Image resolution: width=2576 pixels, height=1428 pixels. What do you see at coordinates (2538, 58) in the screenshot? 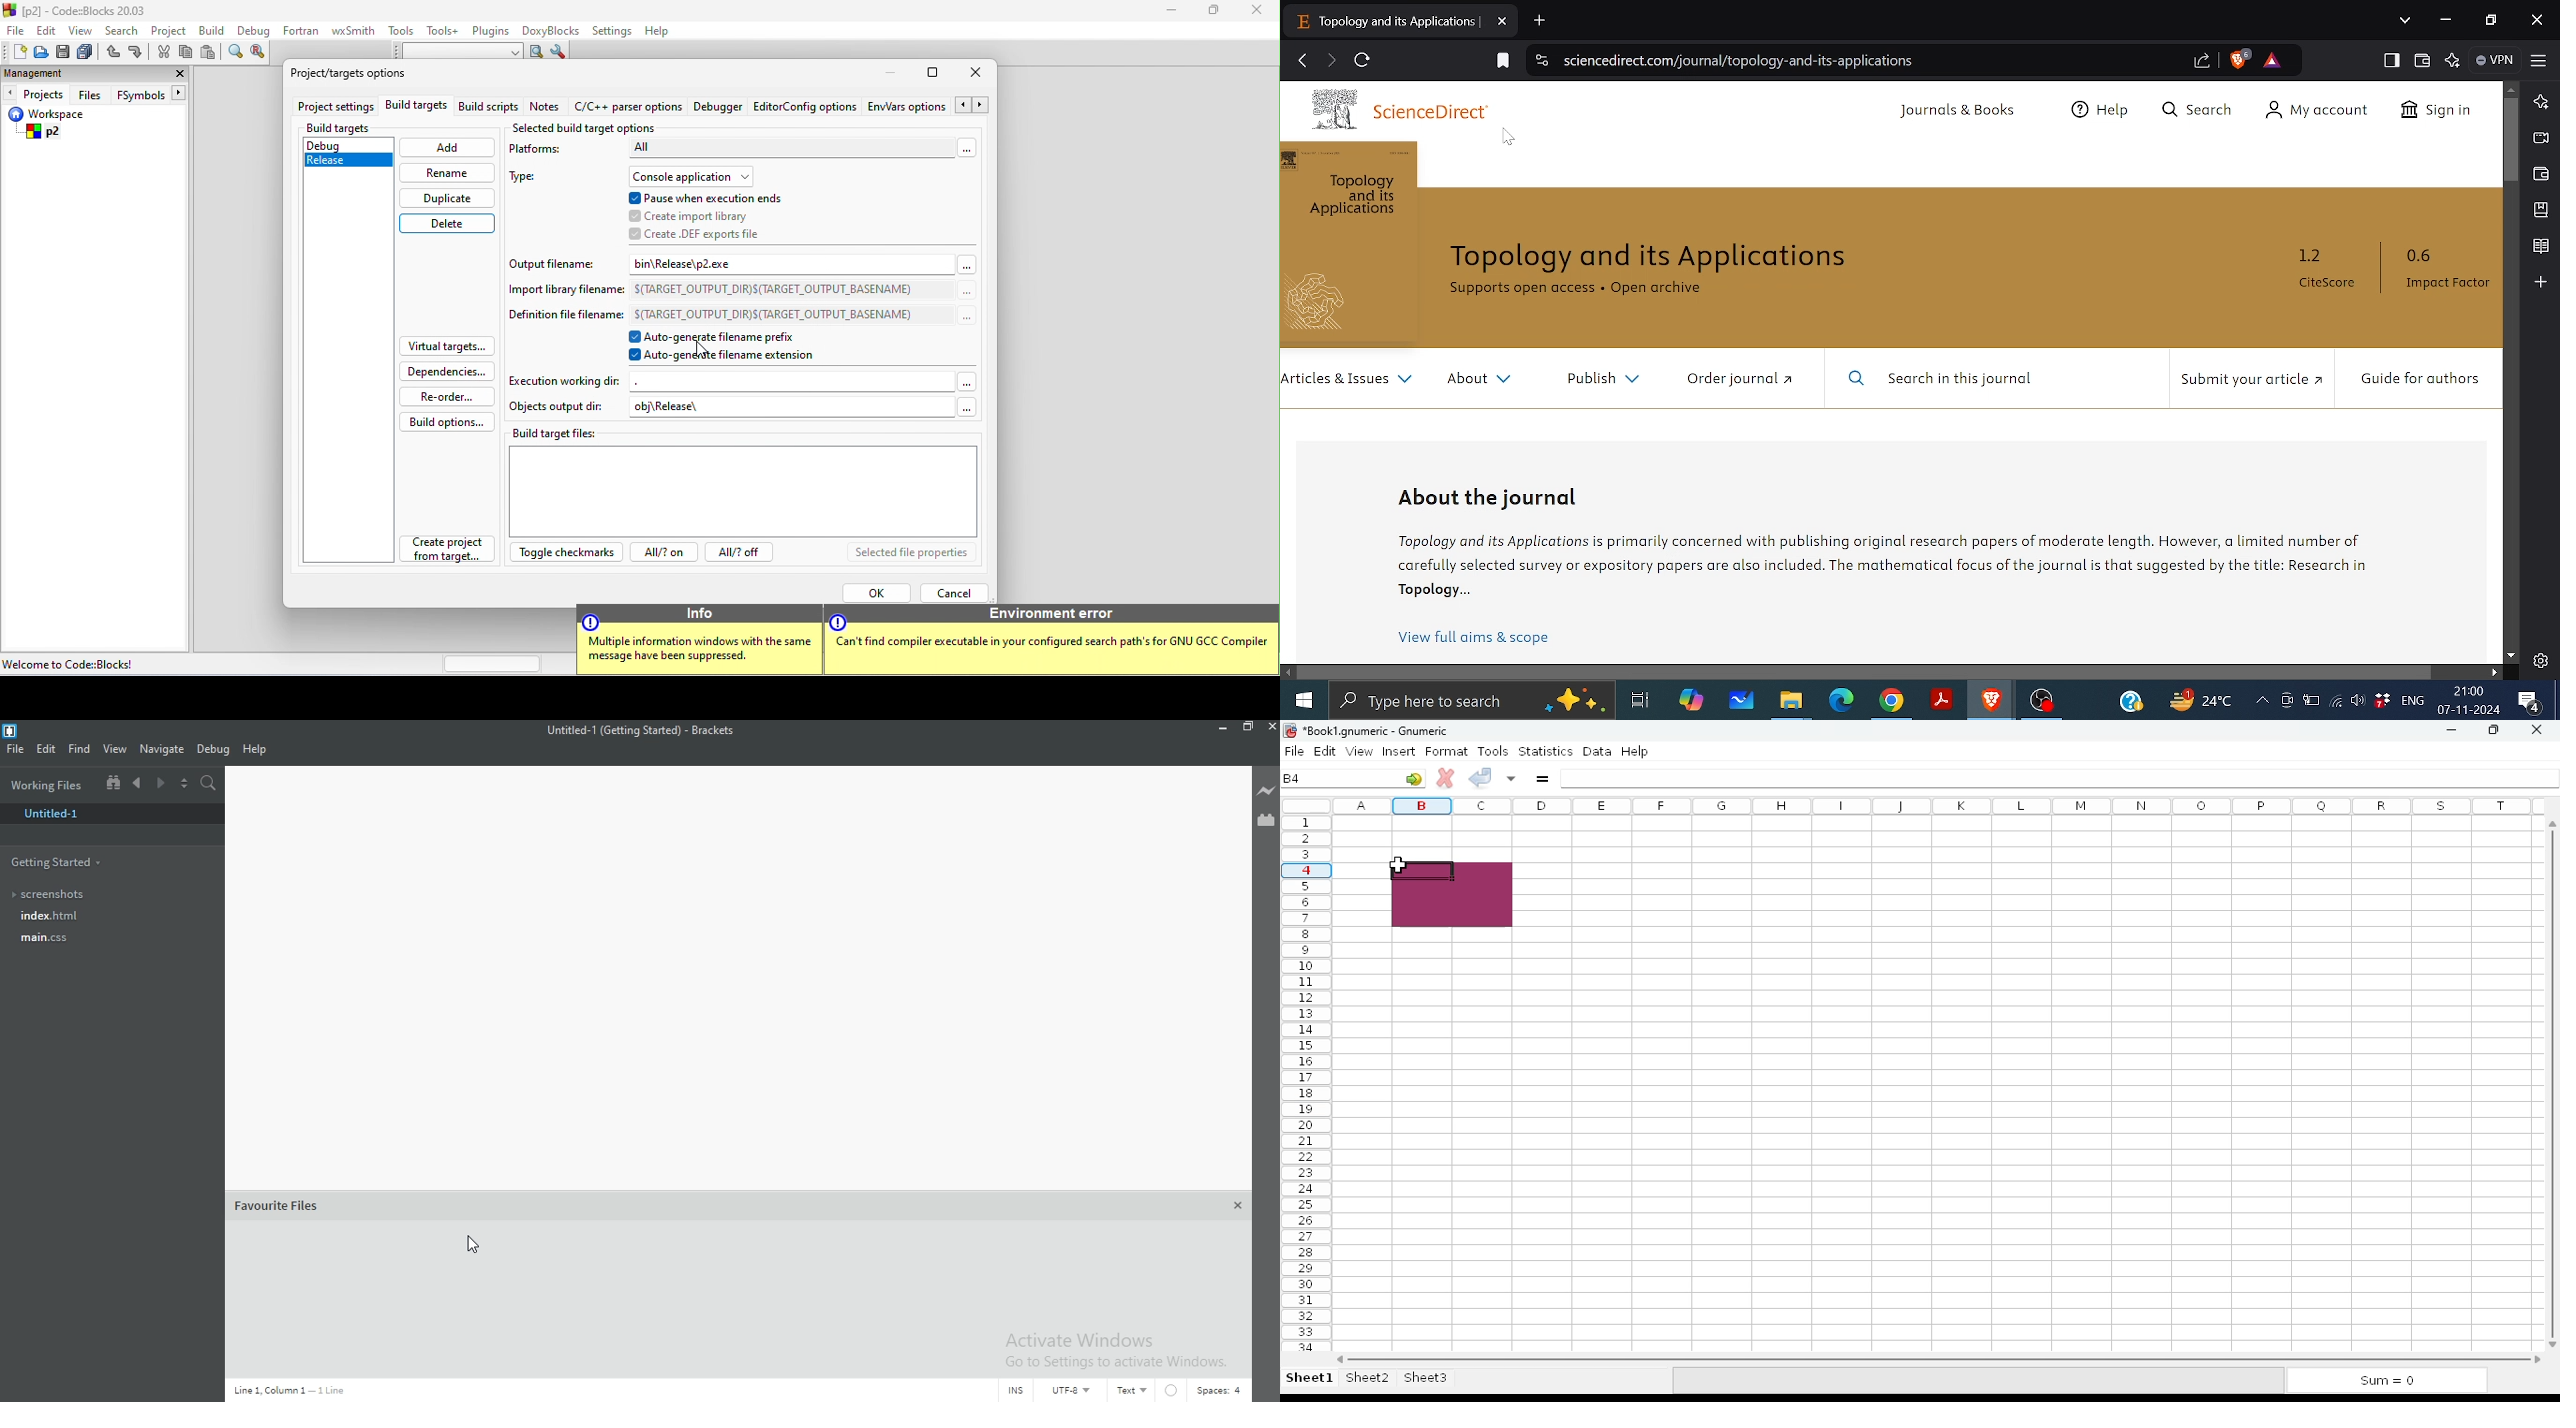
I see `Customize and control brave` at bounding box center [2538, 58].